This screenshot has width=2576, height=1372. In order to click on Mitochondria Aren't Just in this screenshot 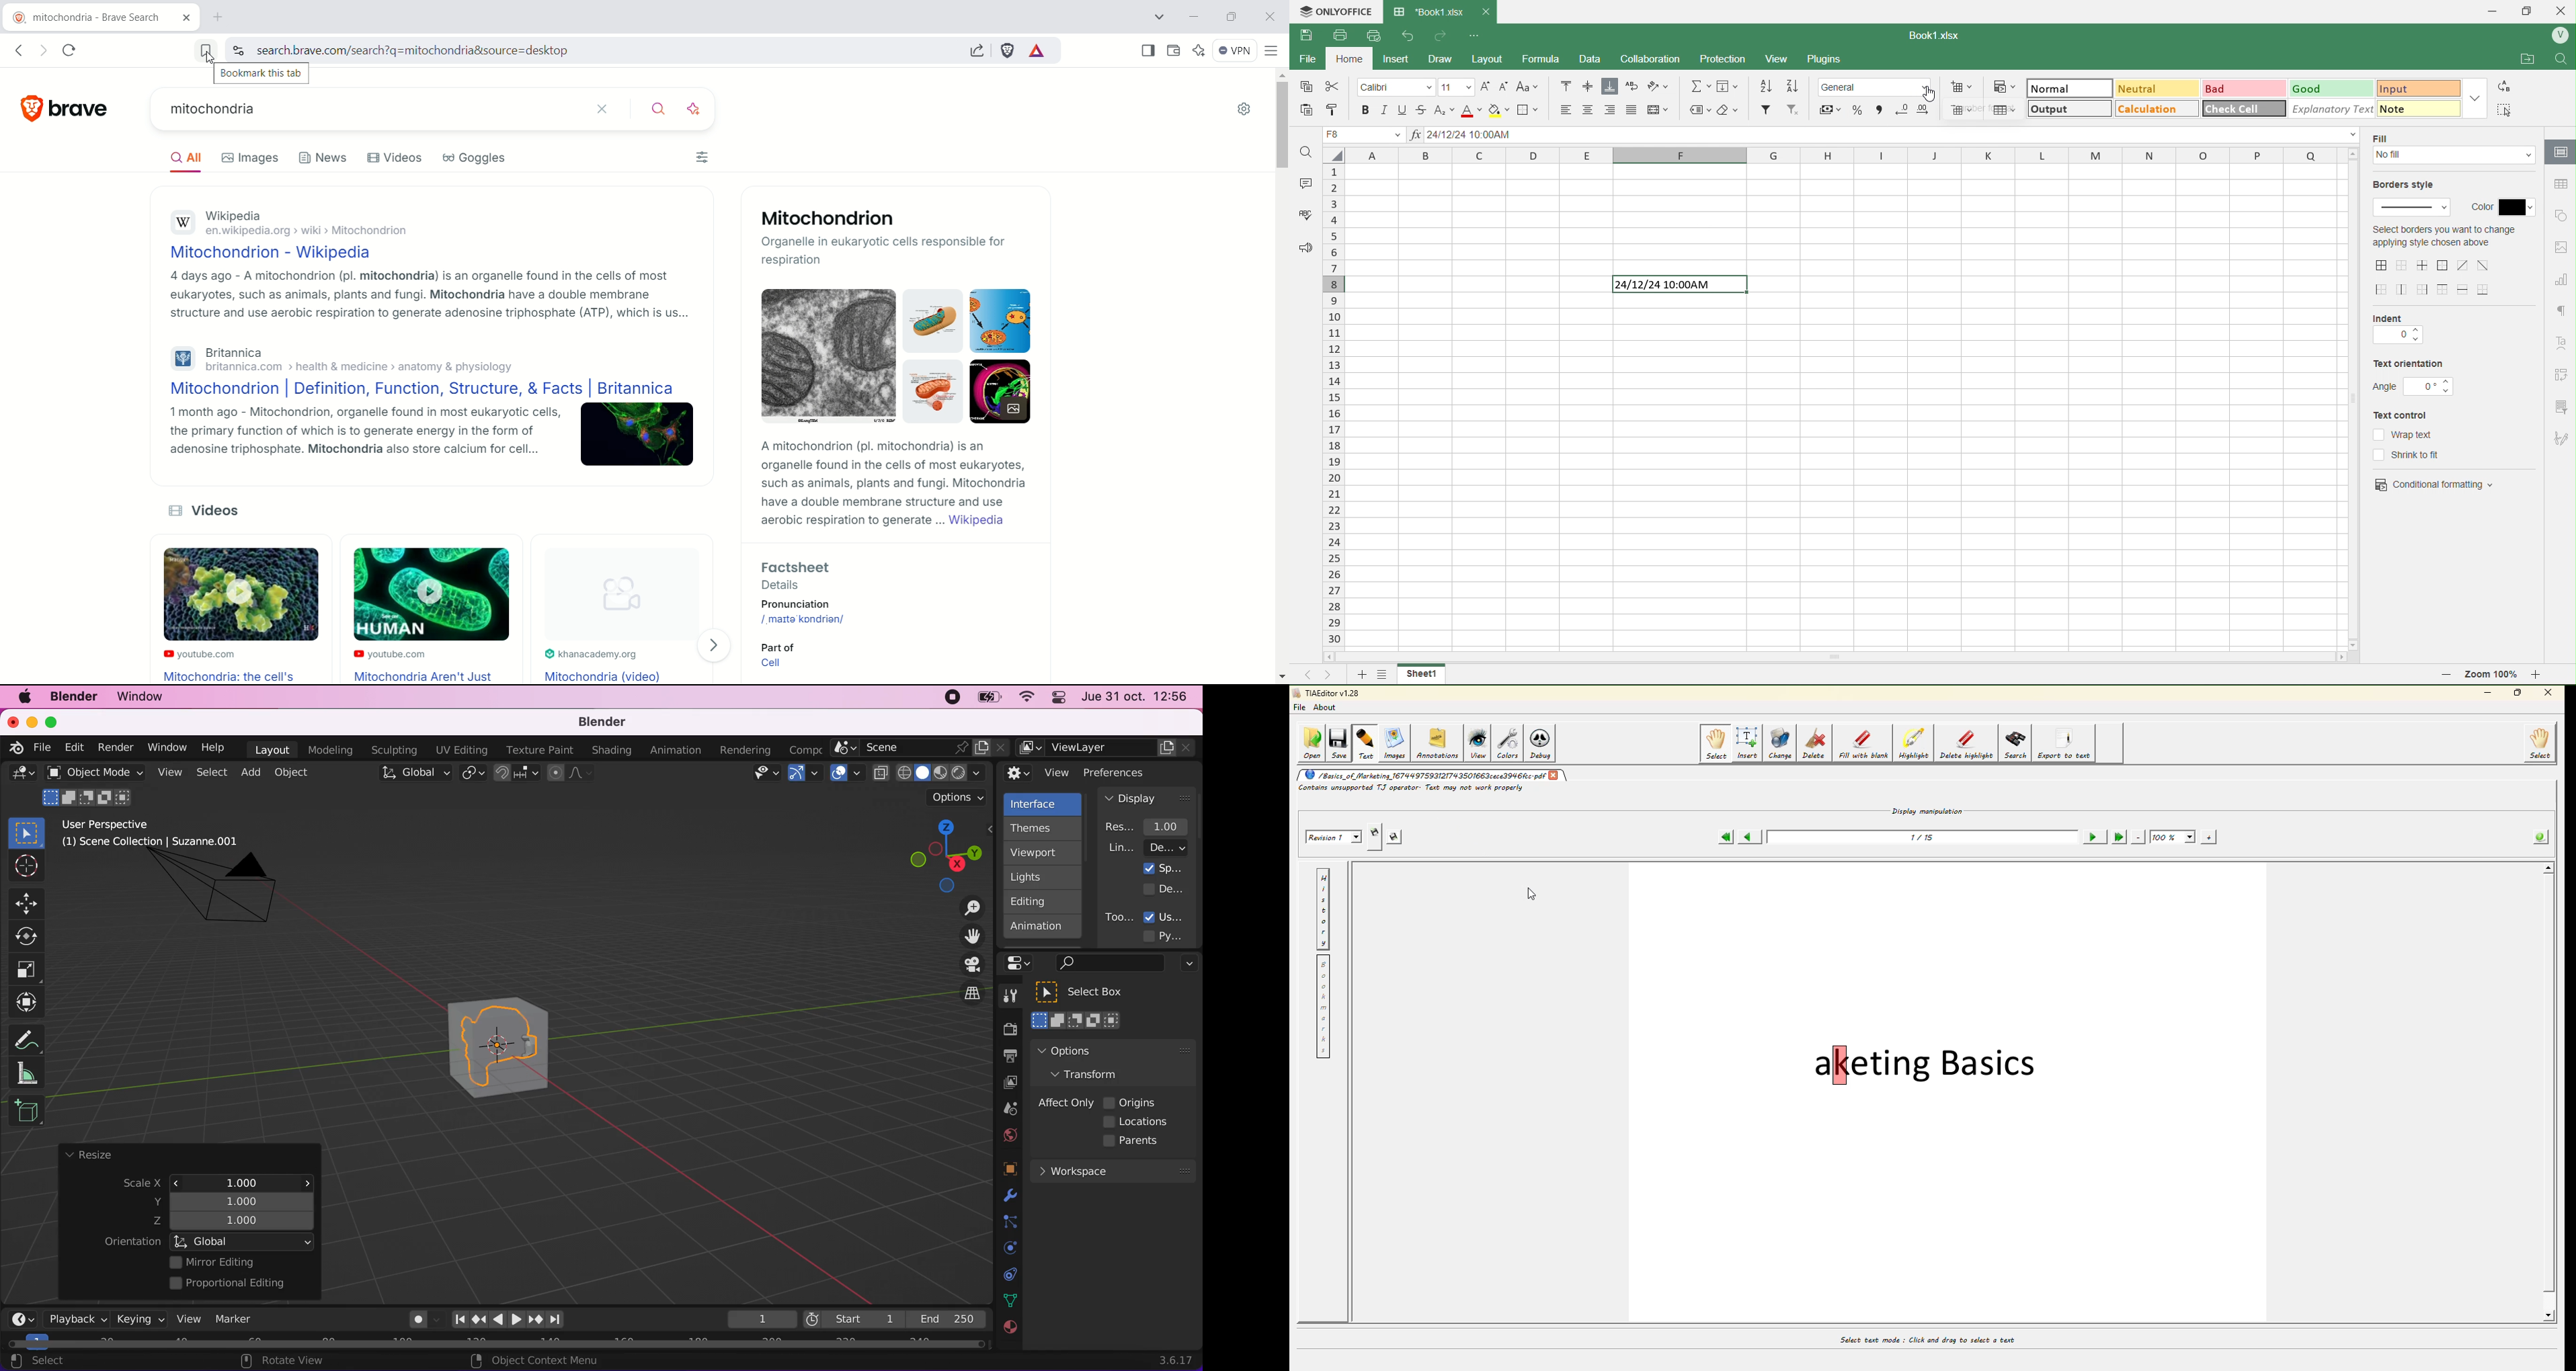, I will do `click(429, 677)`.